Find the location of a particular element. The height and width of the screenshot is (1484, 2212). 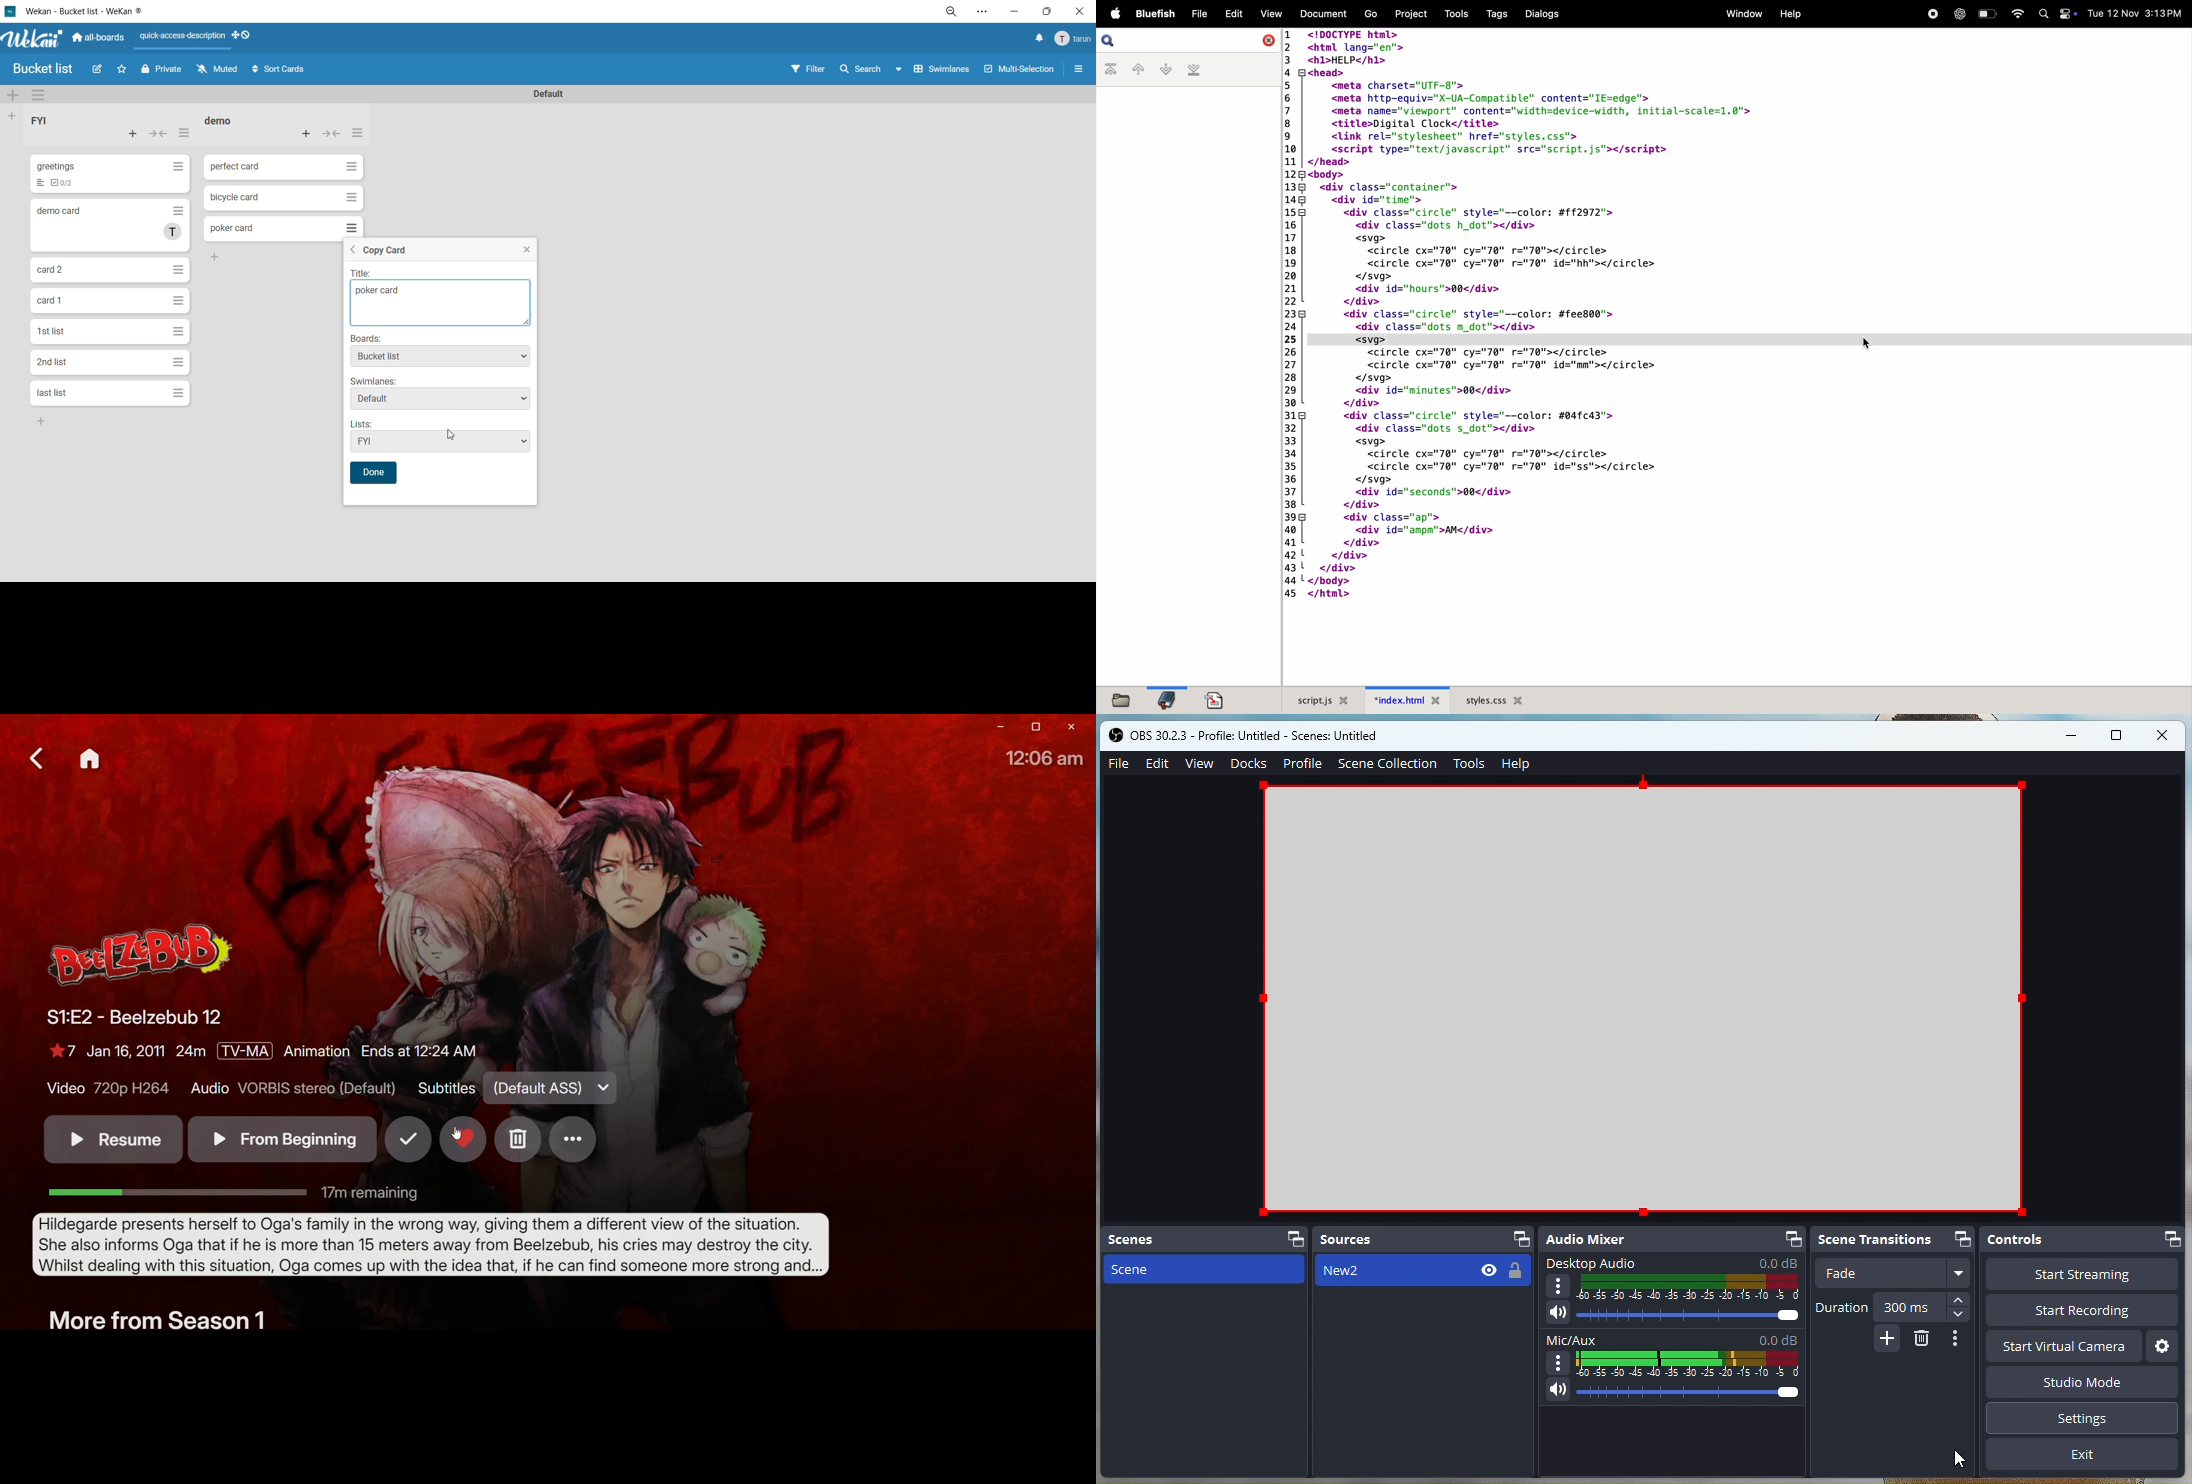

increase is located at coordinates (1958, 1298).